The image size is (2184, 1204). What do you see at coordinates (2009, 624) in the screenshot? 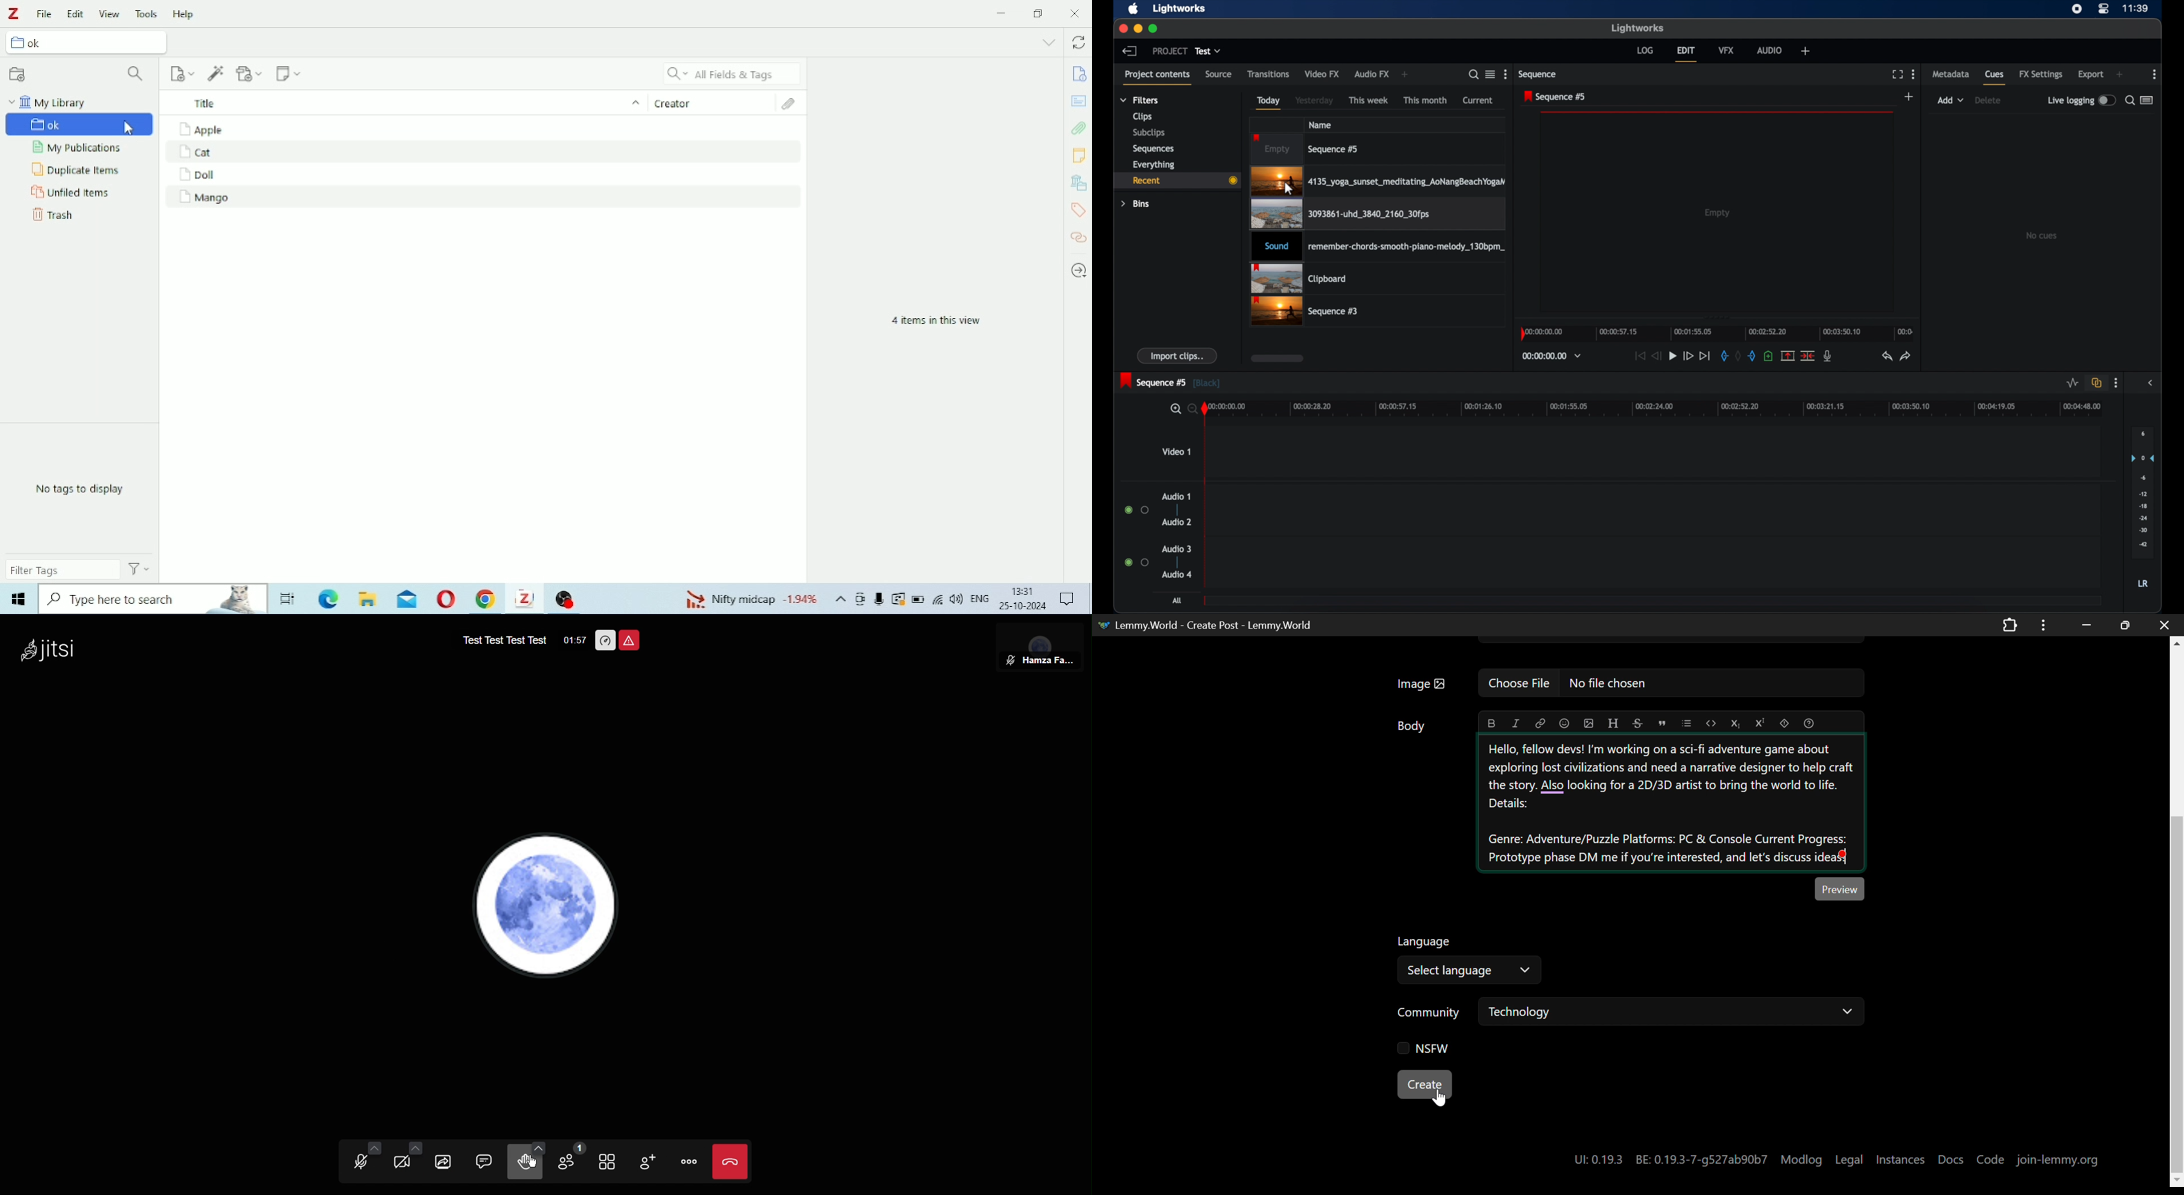
I see `Extensions` at bounding box center [2009, 624].